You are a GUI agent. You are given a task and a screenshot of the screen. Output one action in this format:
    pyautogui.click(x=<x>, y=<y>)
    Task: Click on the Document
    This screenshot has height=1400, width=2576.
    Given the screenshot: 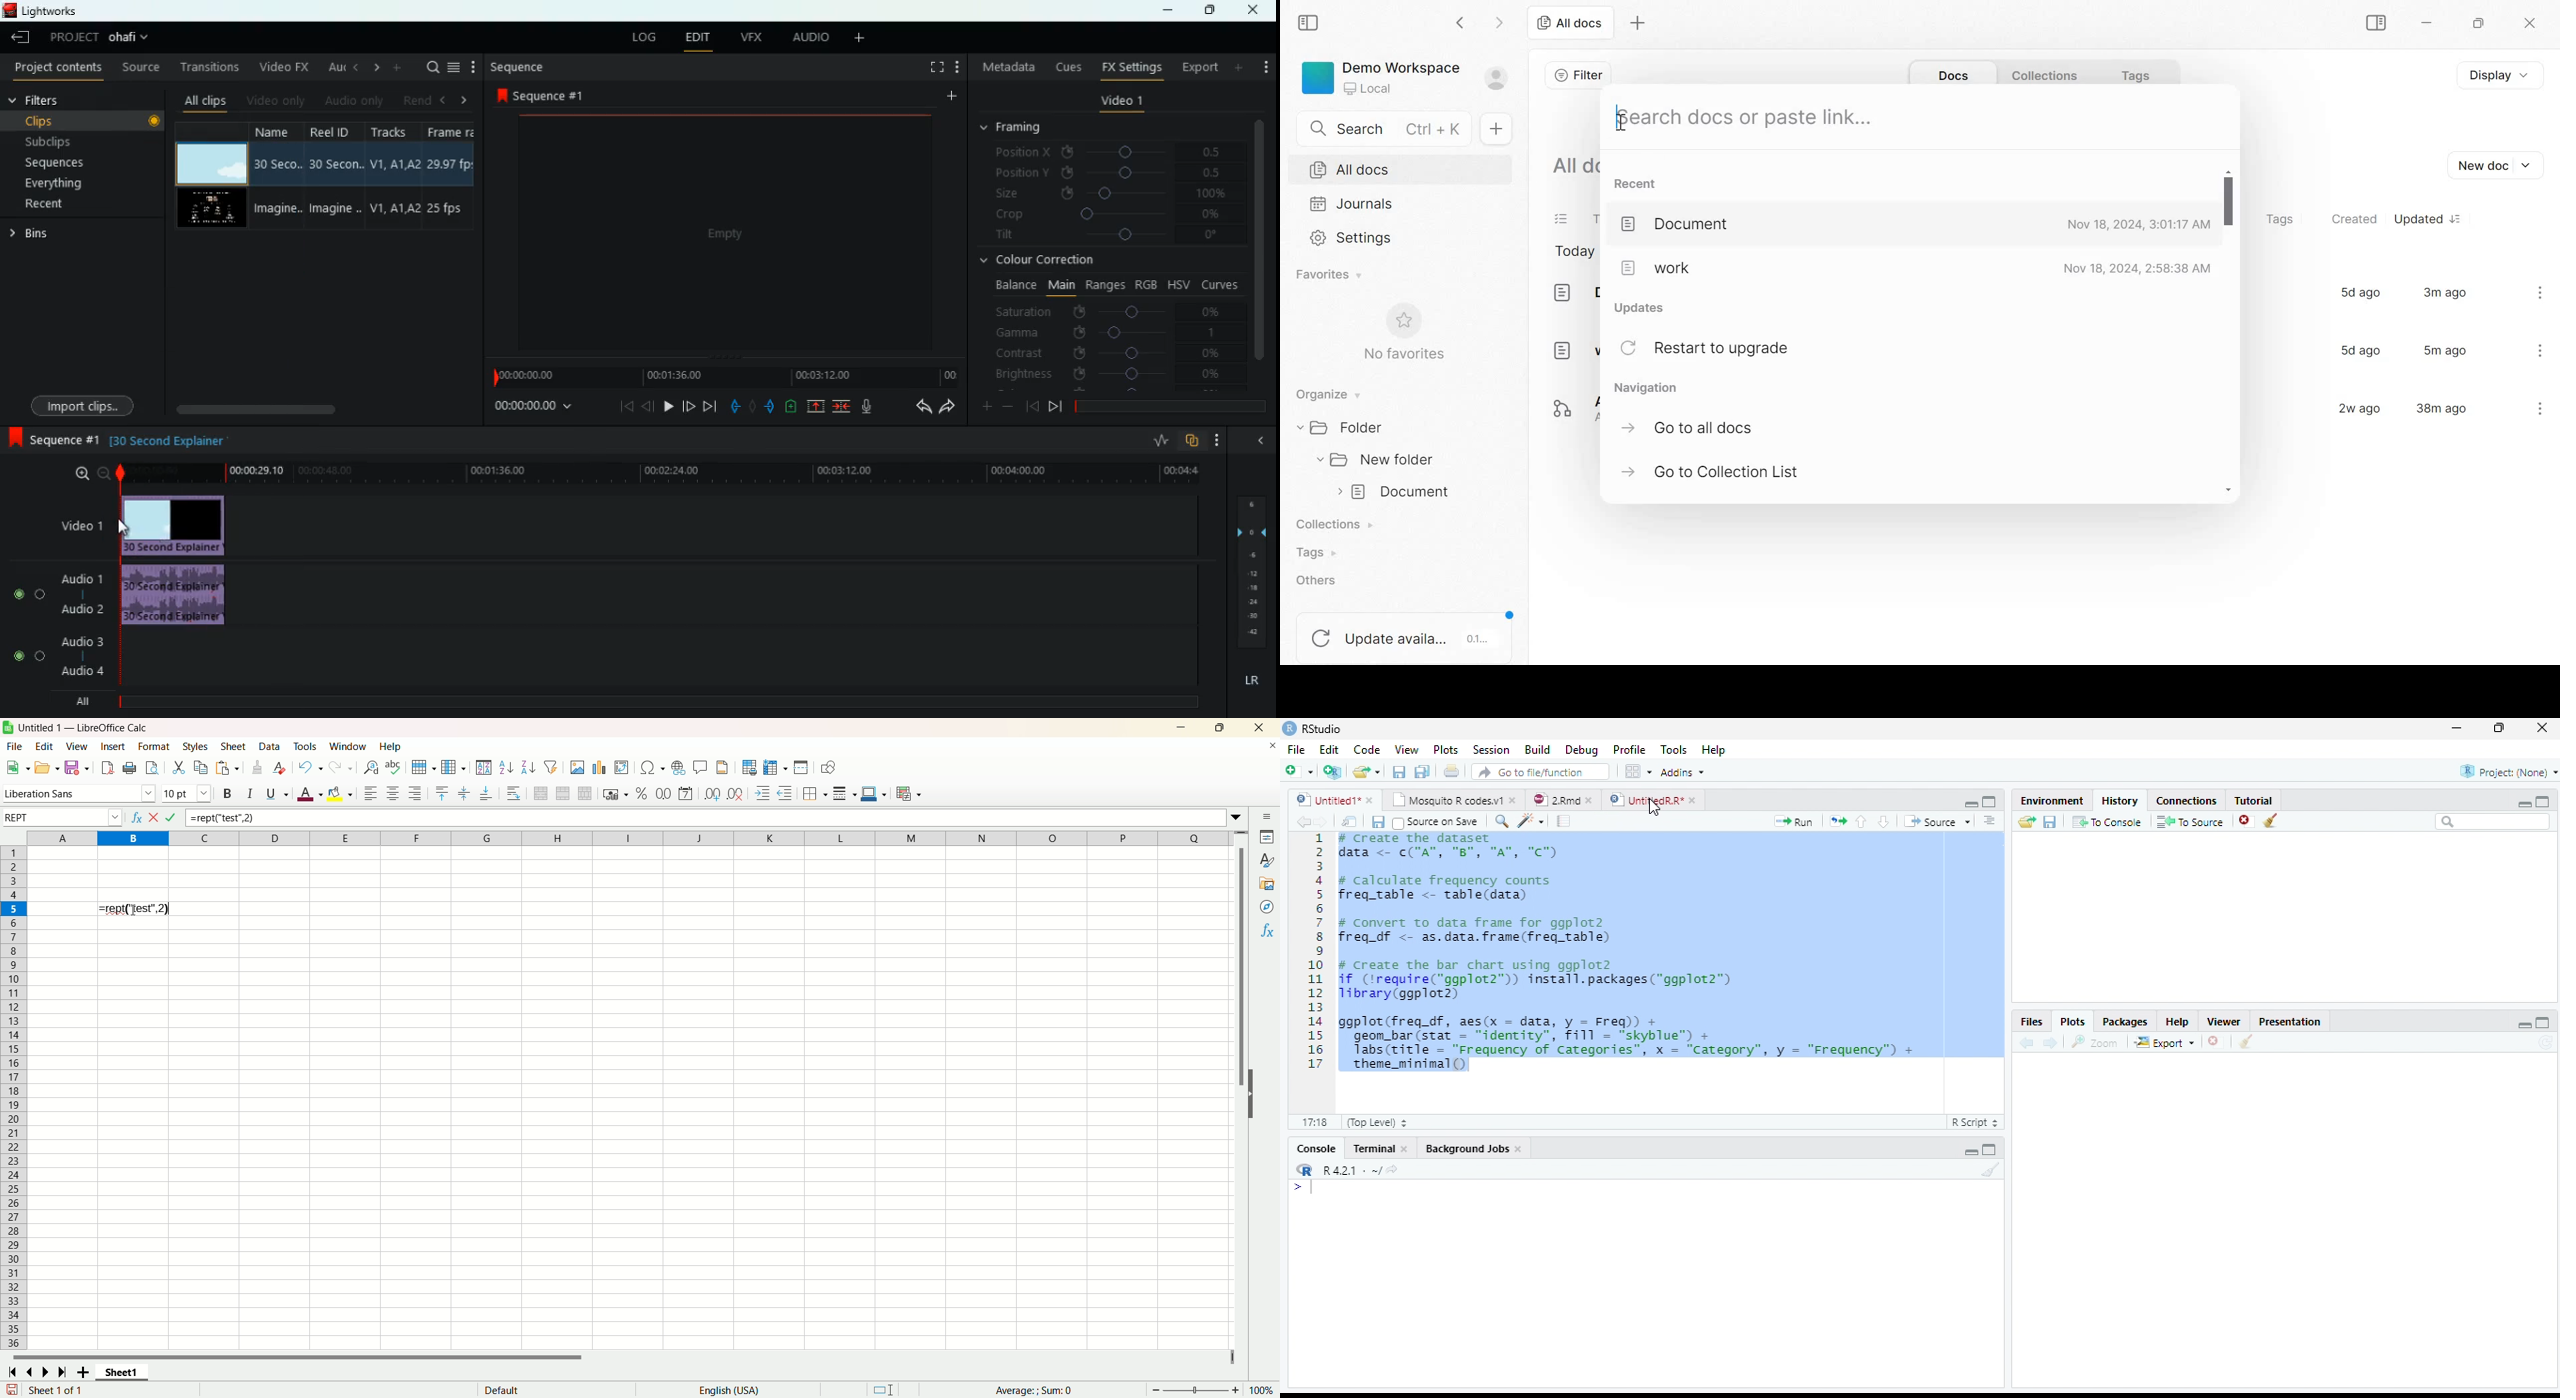 What is the action you would take?
    pyautogui.click(x=1394, y=493)
    